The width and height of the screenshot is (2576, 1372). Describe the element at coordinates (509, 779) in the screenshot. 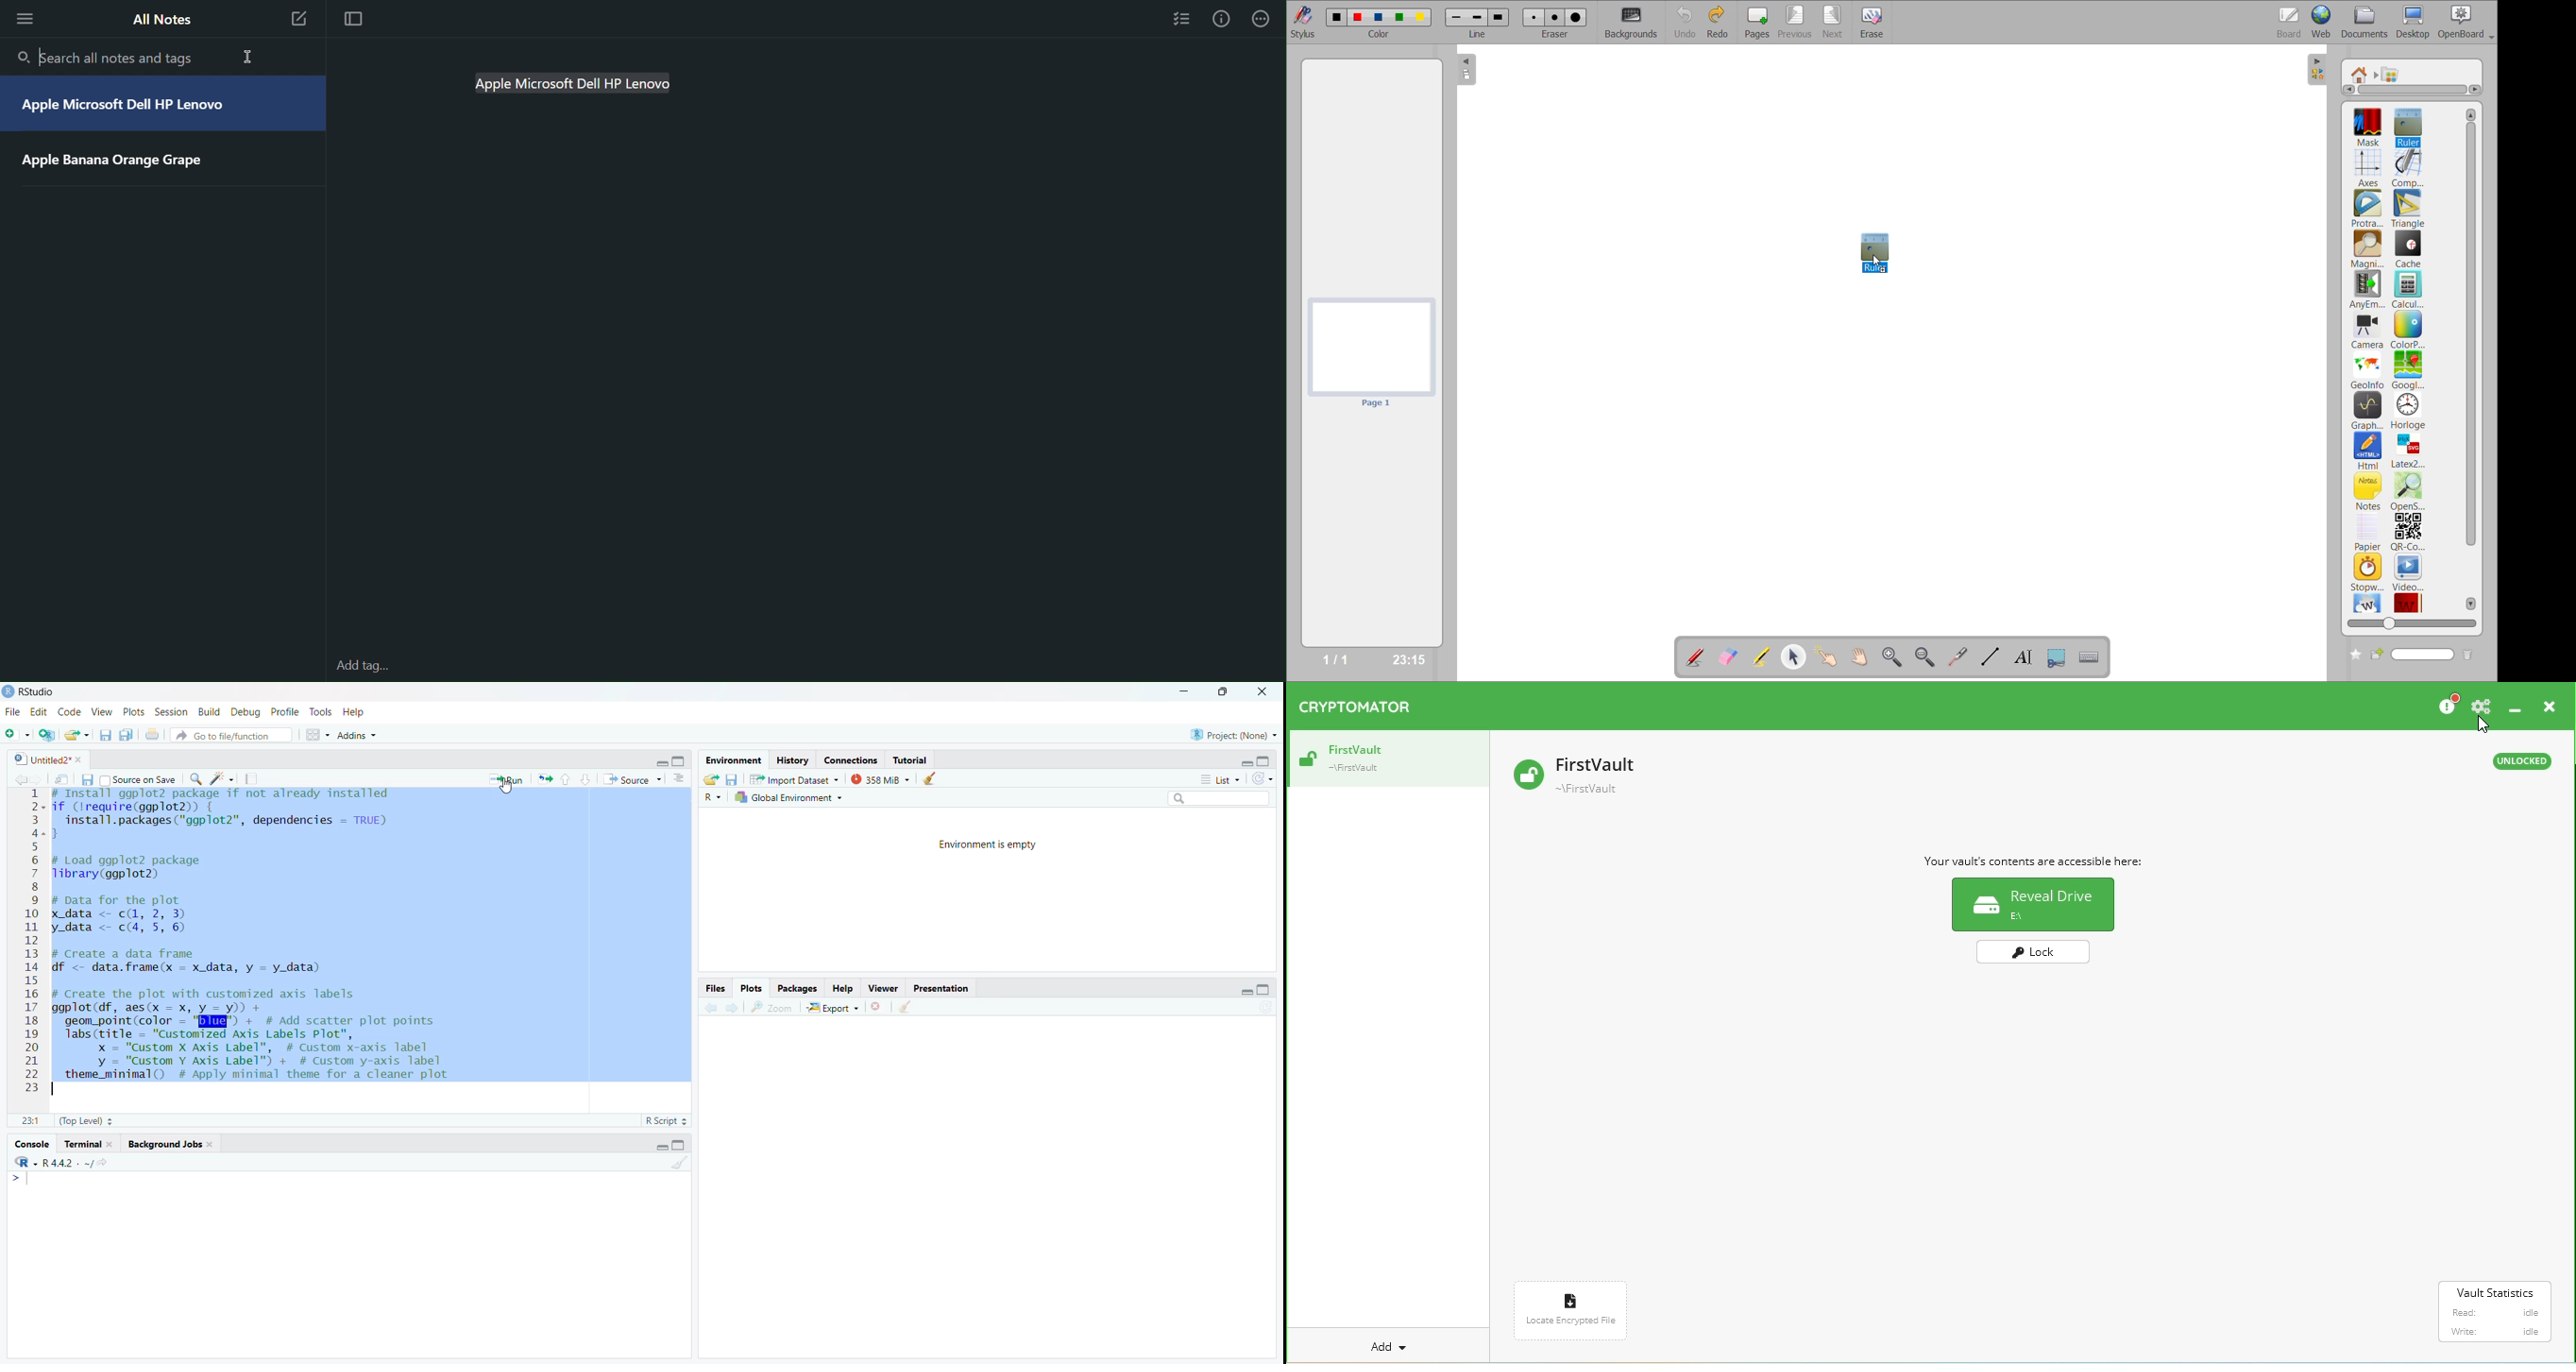

I see `* Run` at that location.